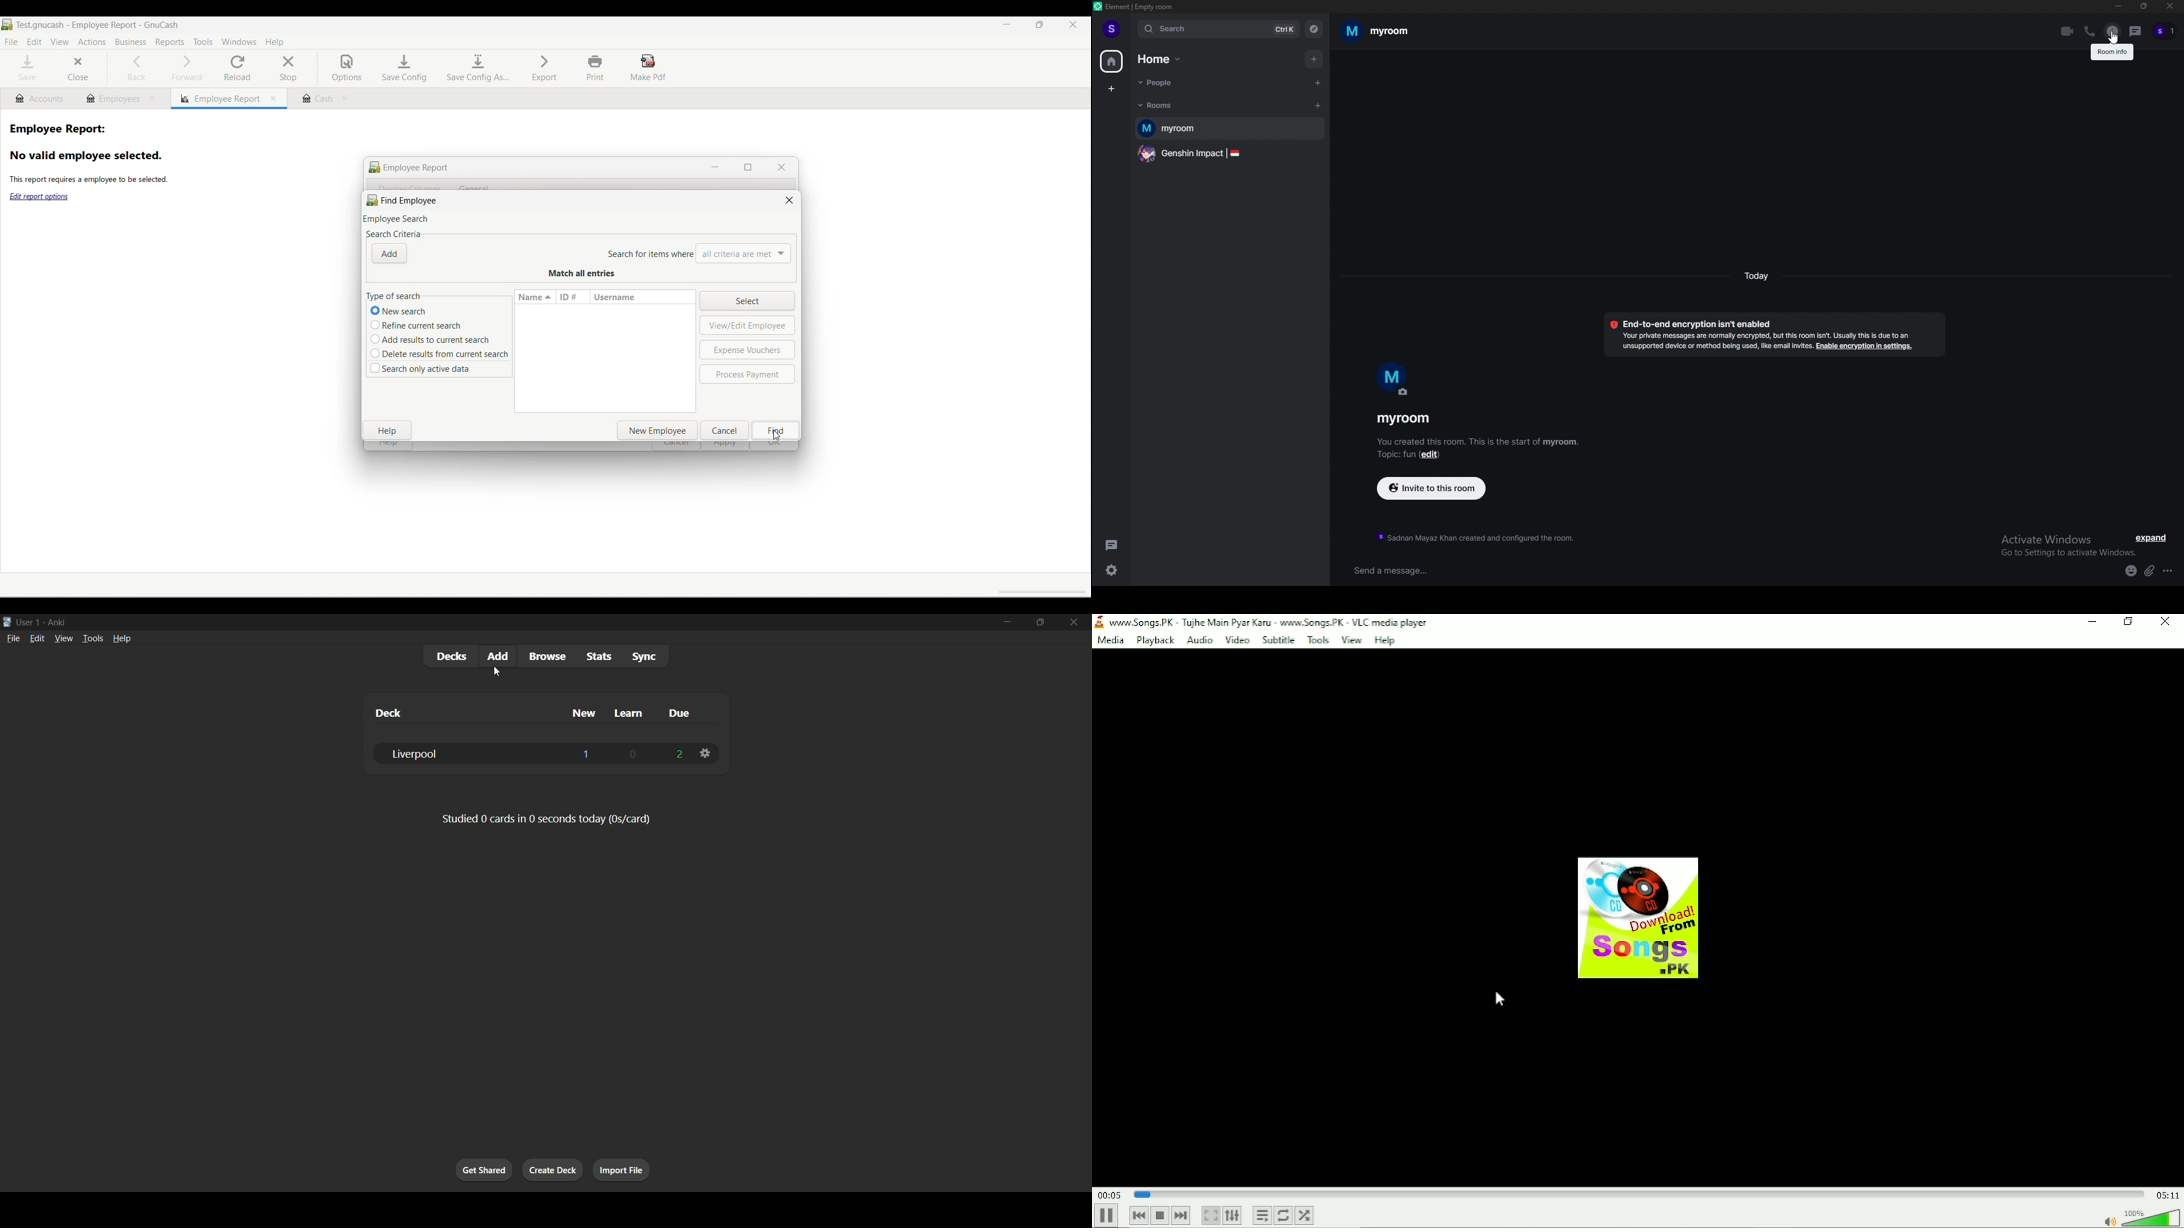 Image resolution: width=2184 pixels, height=1232 pixels. Describe the element at coordinates (2119, 7) in the screenshot. I see `minimize` at that location.